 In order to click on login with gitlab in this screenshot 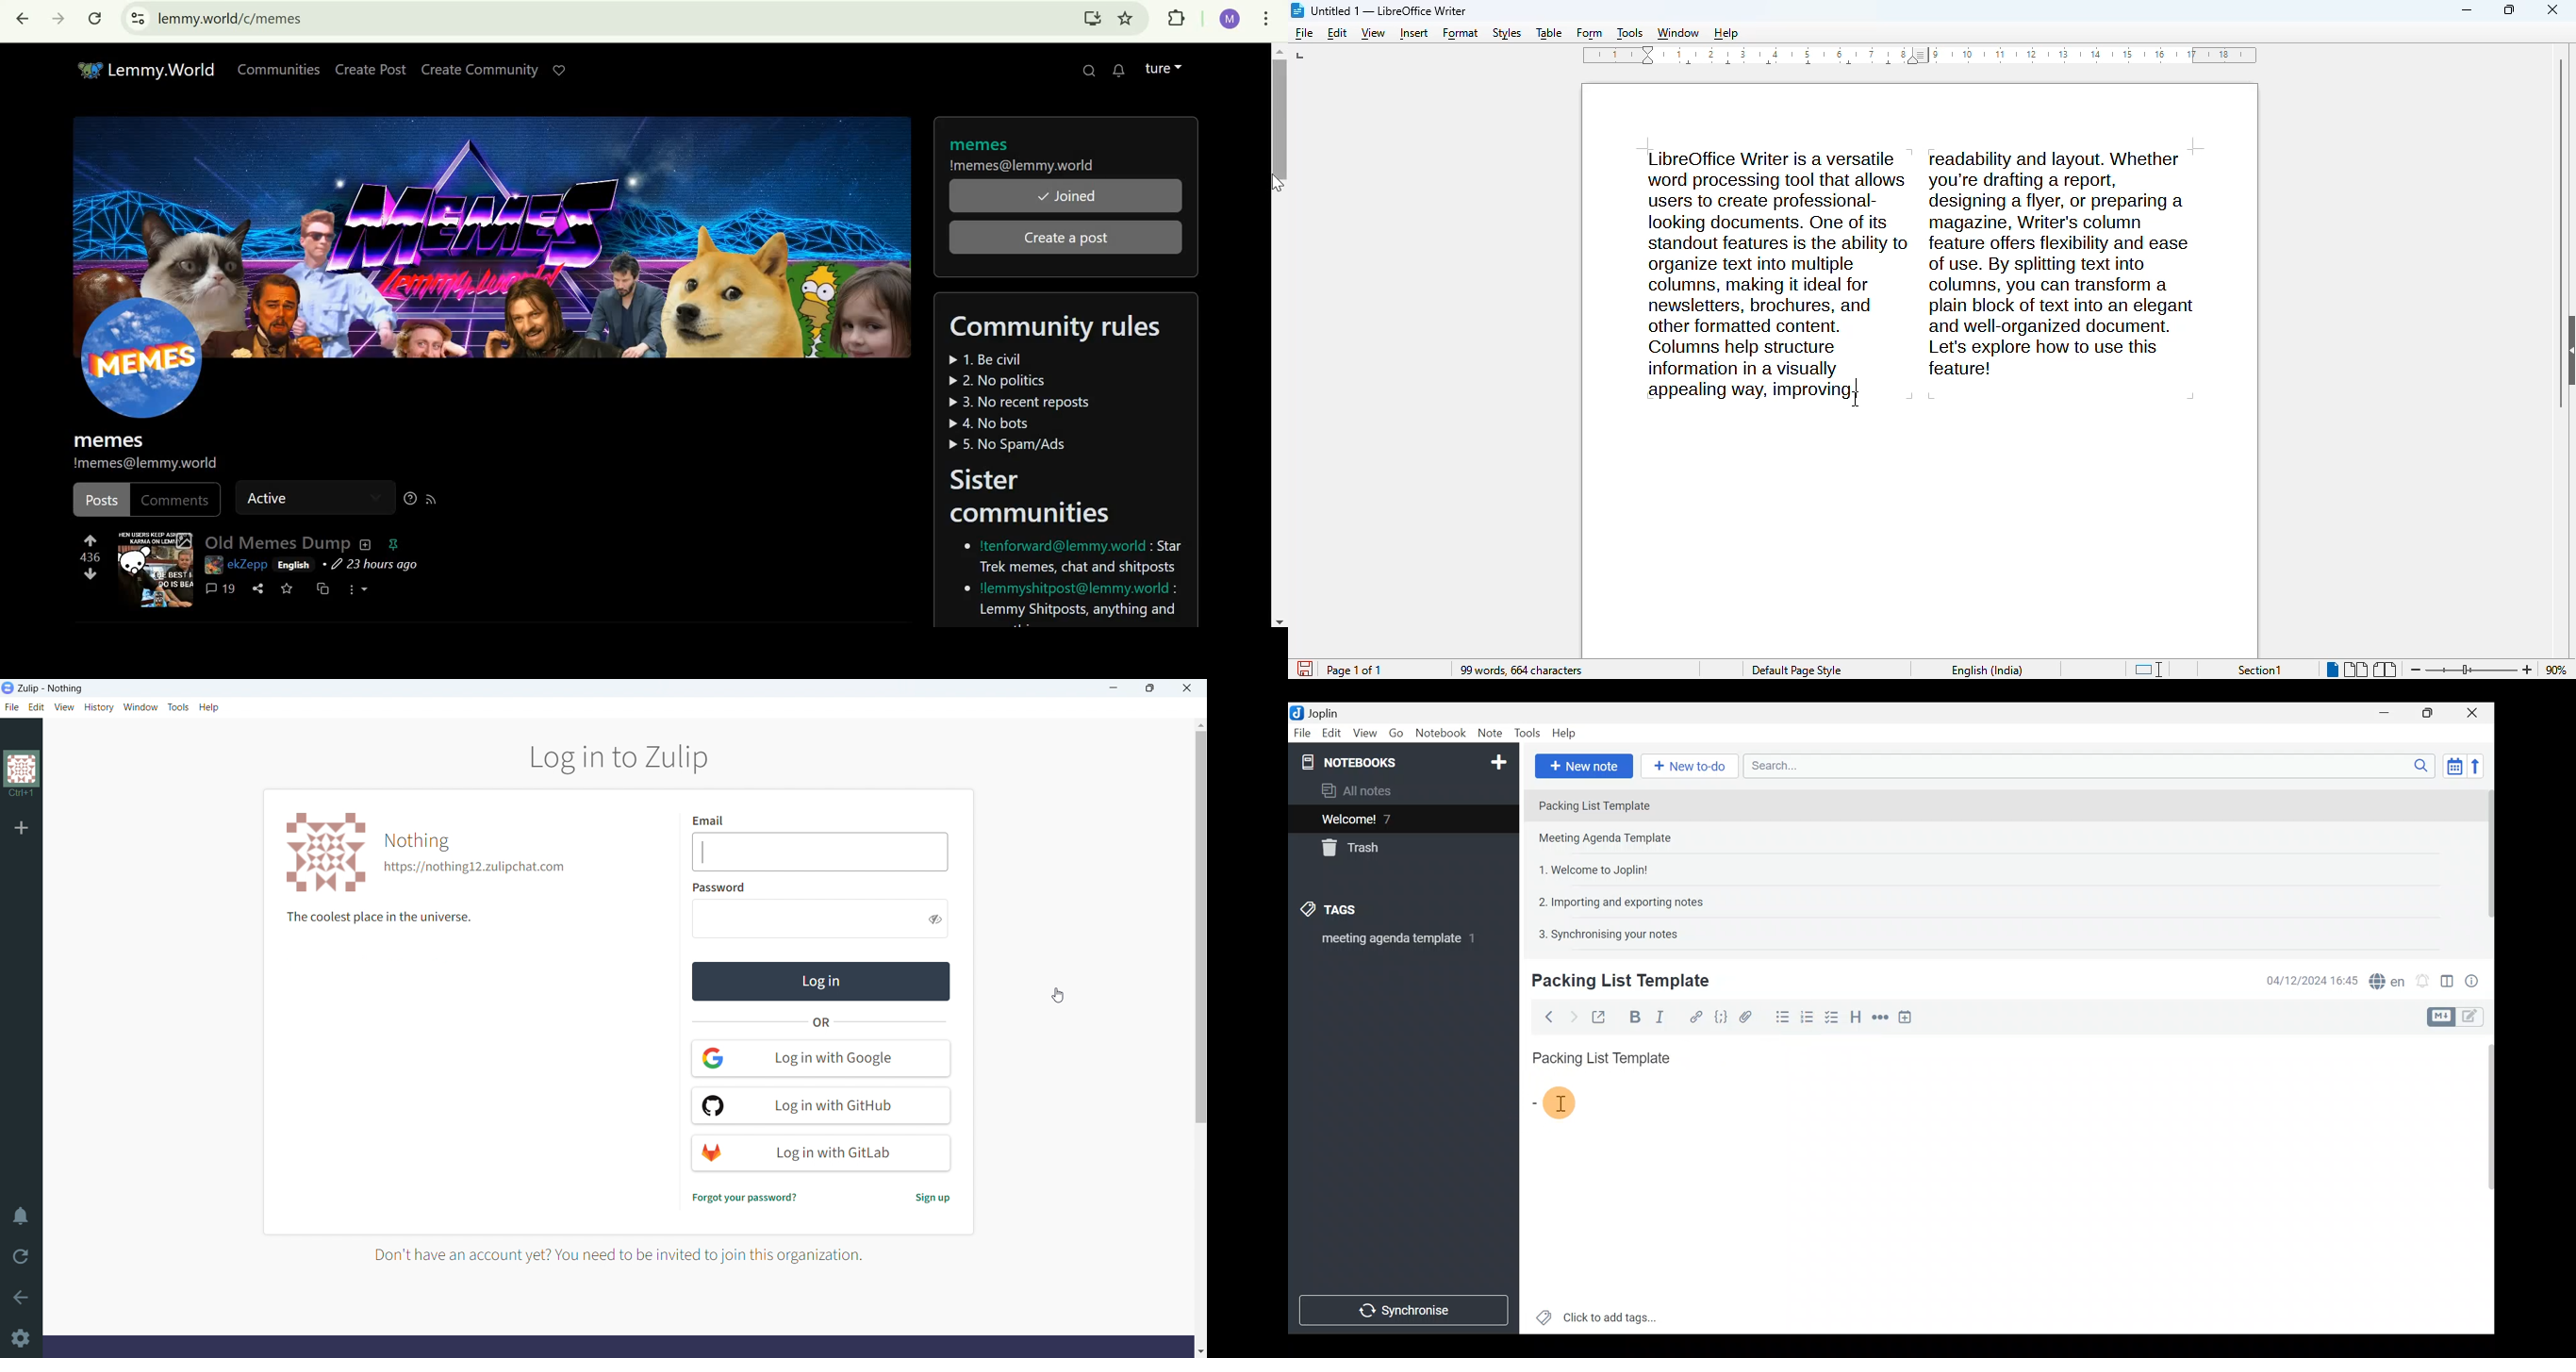, I will do `click(820, 1153)`.